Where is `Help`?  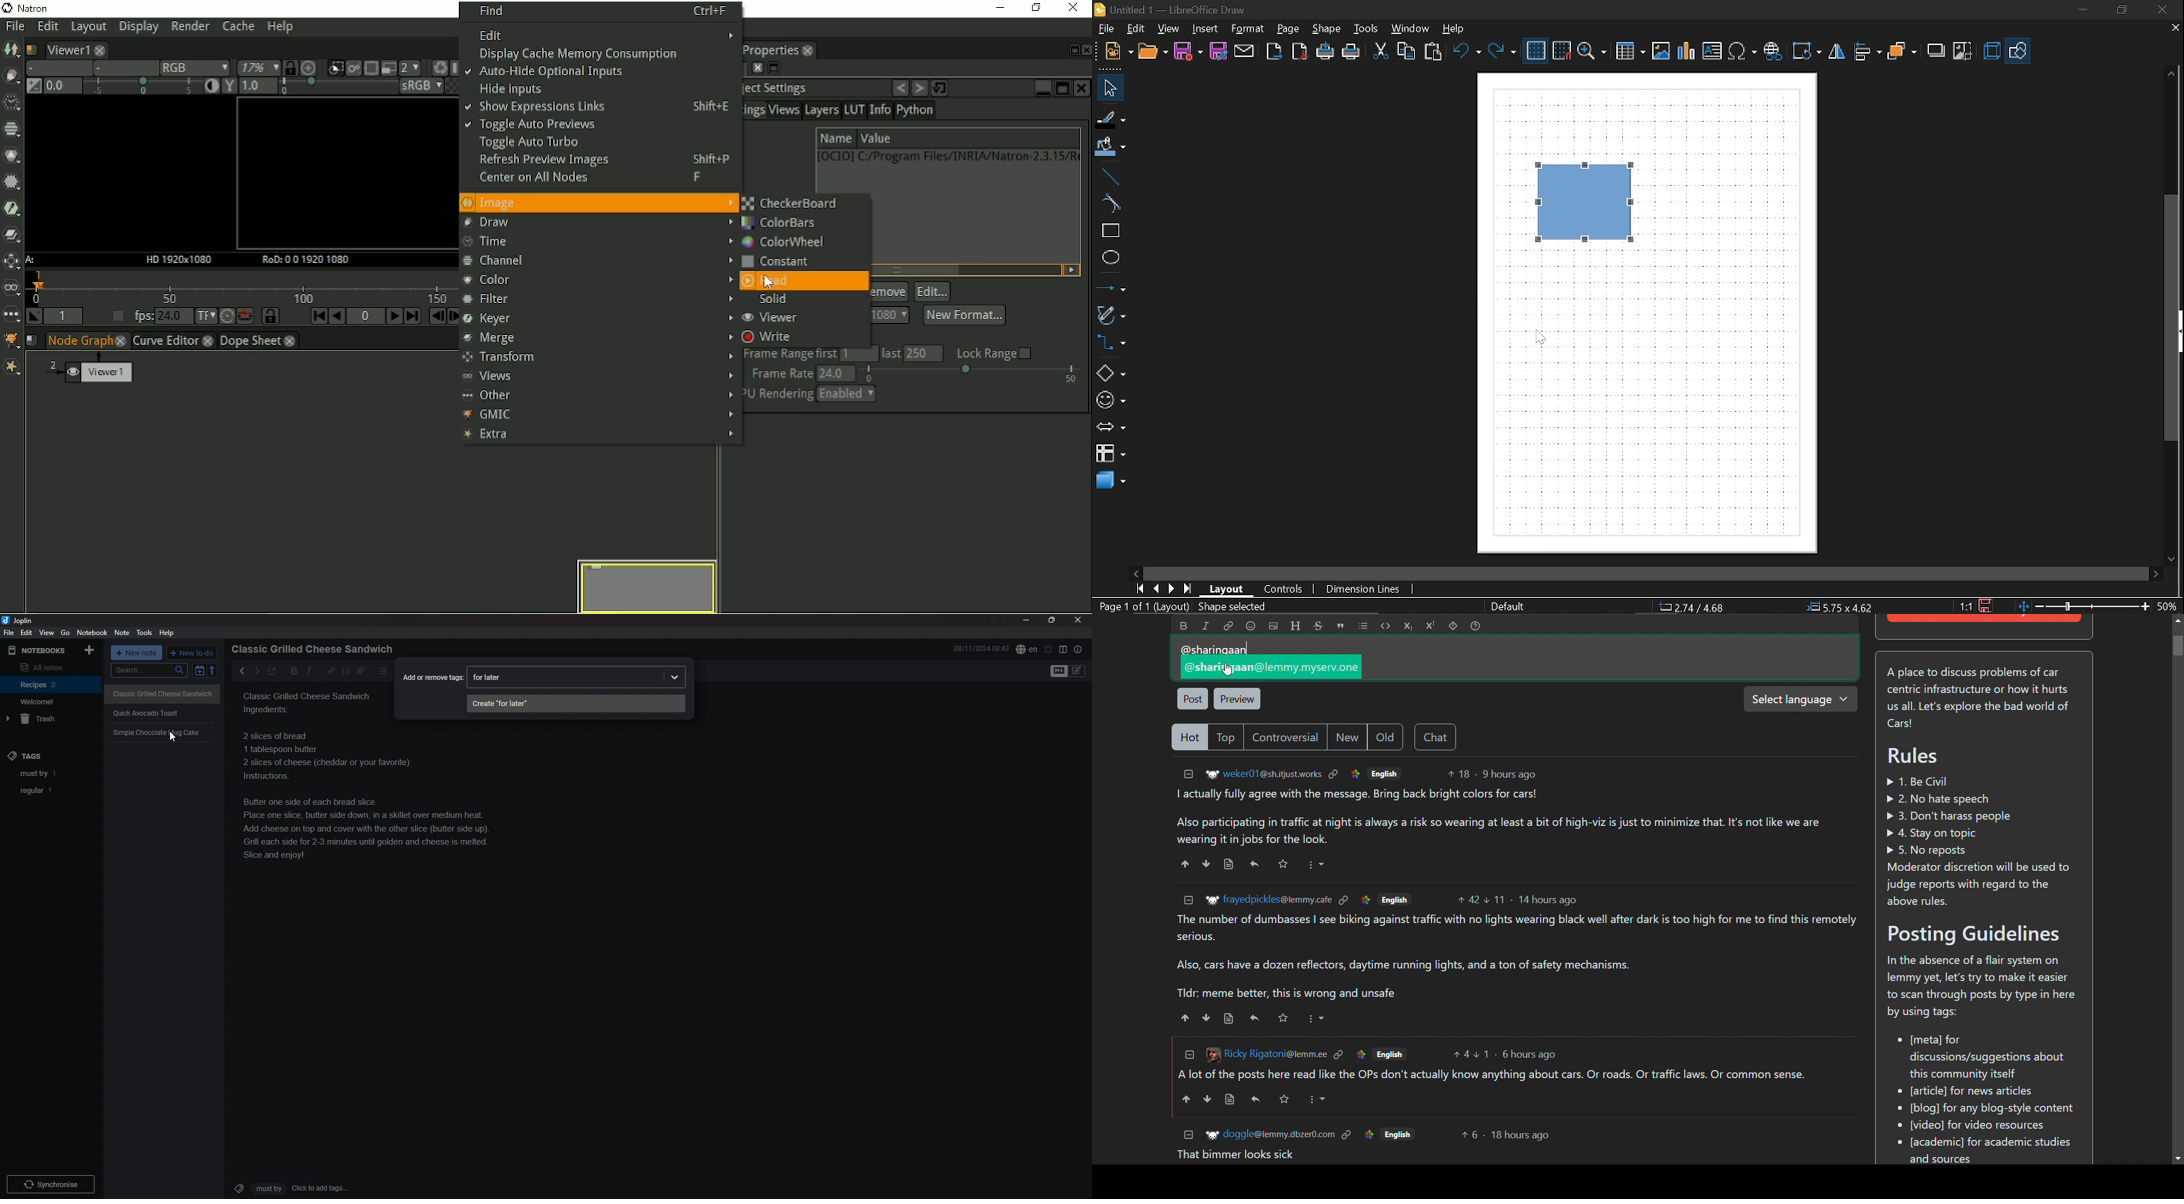
Help is located at coordinates (1460, 28).